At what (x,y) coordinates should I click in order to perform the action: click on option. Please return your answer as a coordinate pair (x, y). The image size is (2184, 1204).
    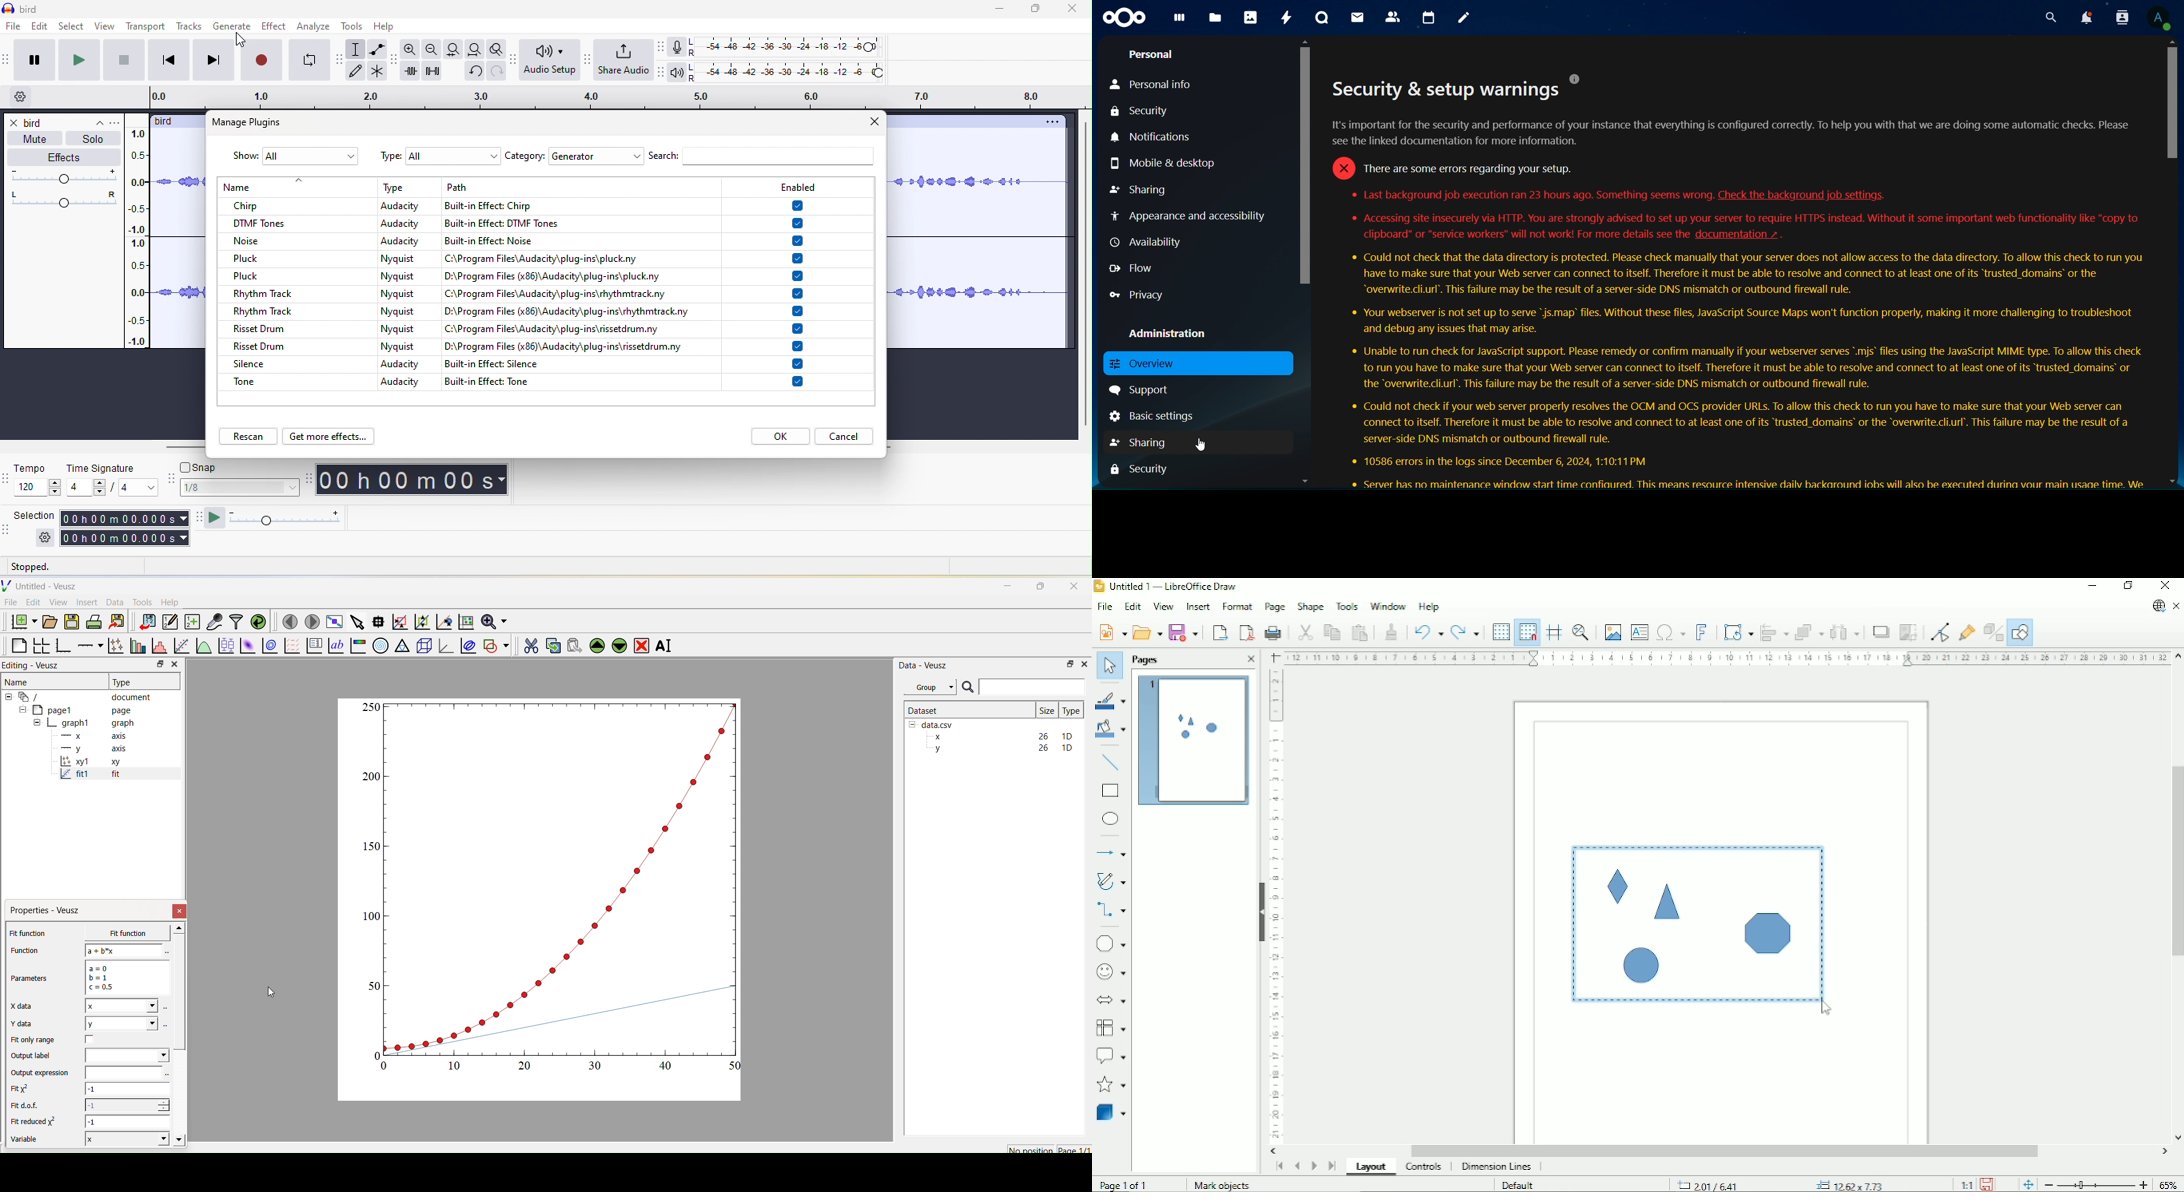
    Looking at the image, I should click on (1050, 123).